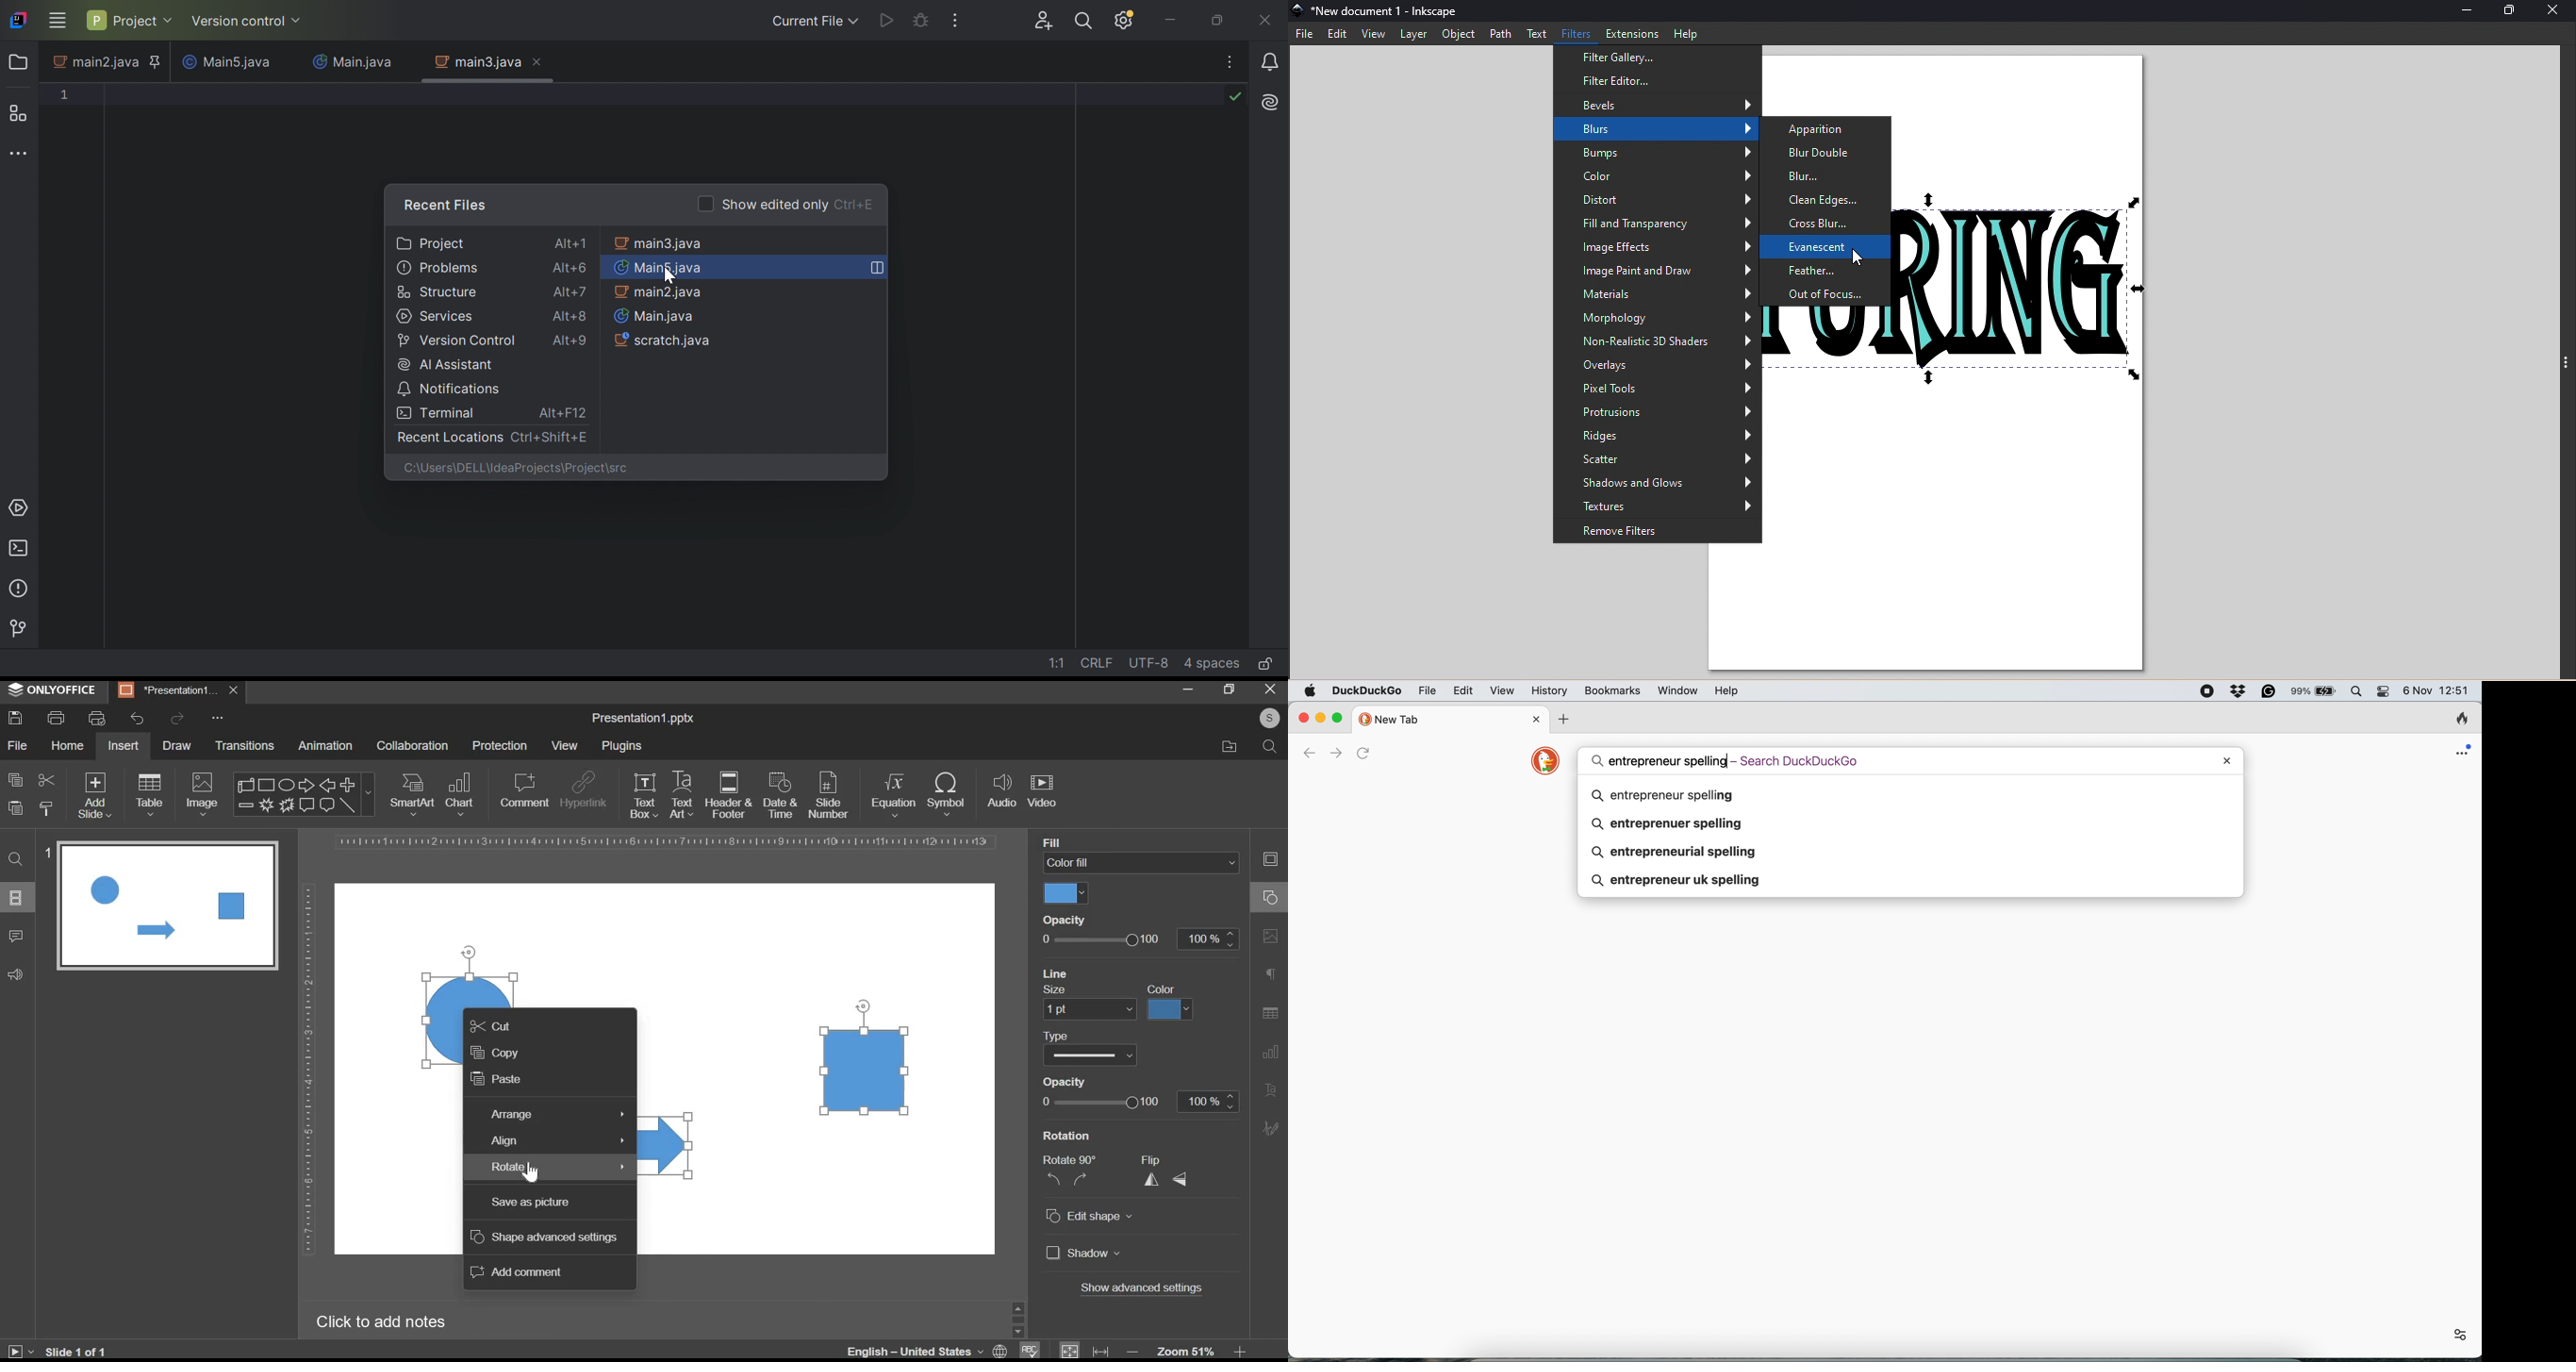 The height and width of the screenshot is (1372, 2576). Describe the element at coordinates (45, 779) in the screenshot. I see `cut` at that location.